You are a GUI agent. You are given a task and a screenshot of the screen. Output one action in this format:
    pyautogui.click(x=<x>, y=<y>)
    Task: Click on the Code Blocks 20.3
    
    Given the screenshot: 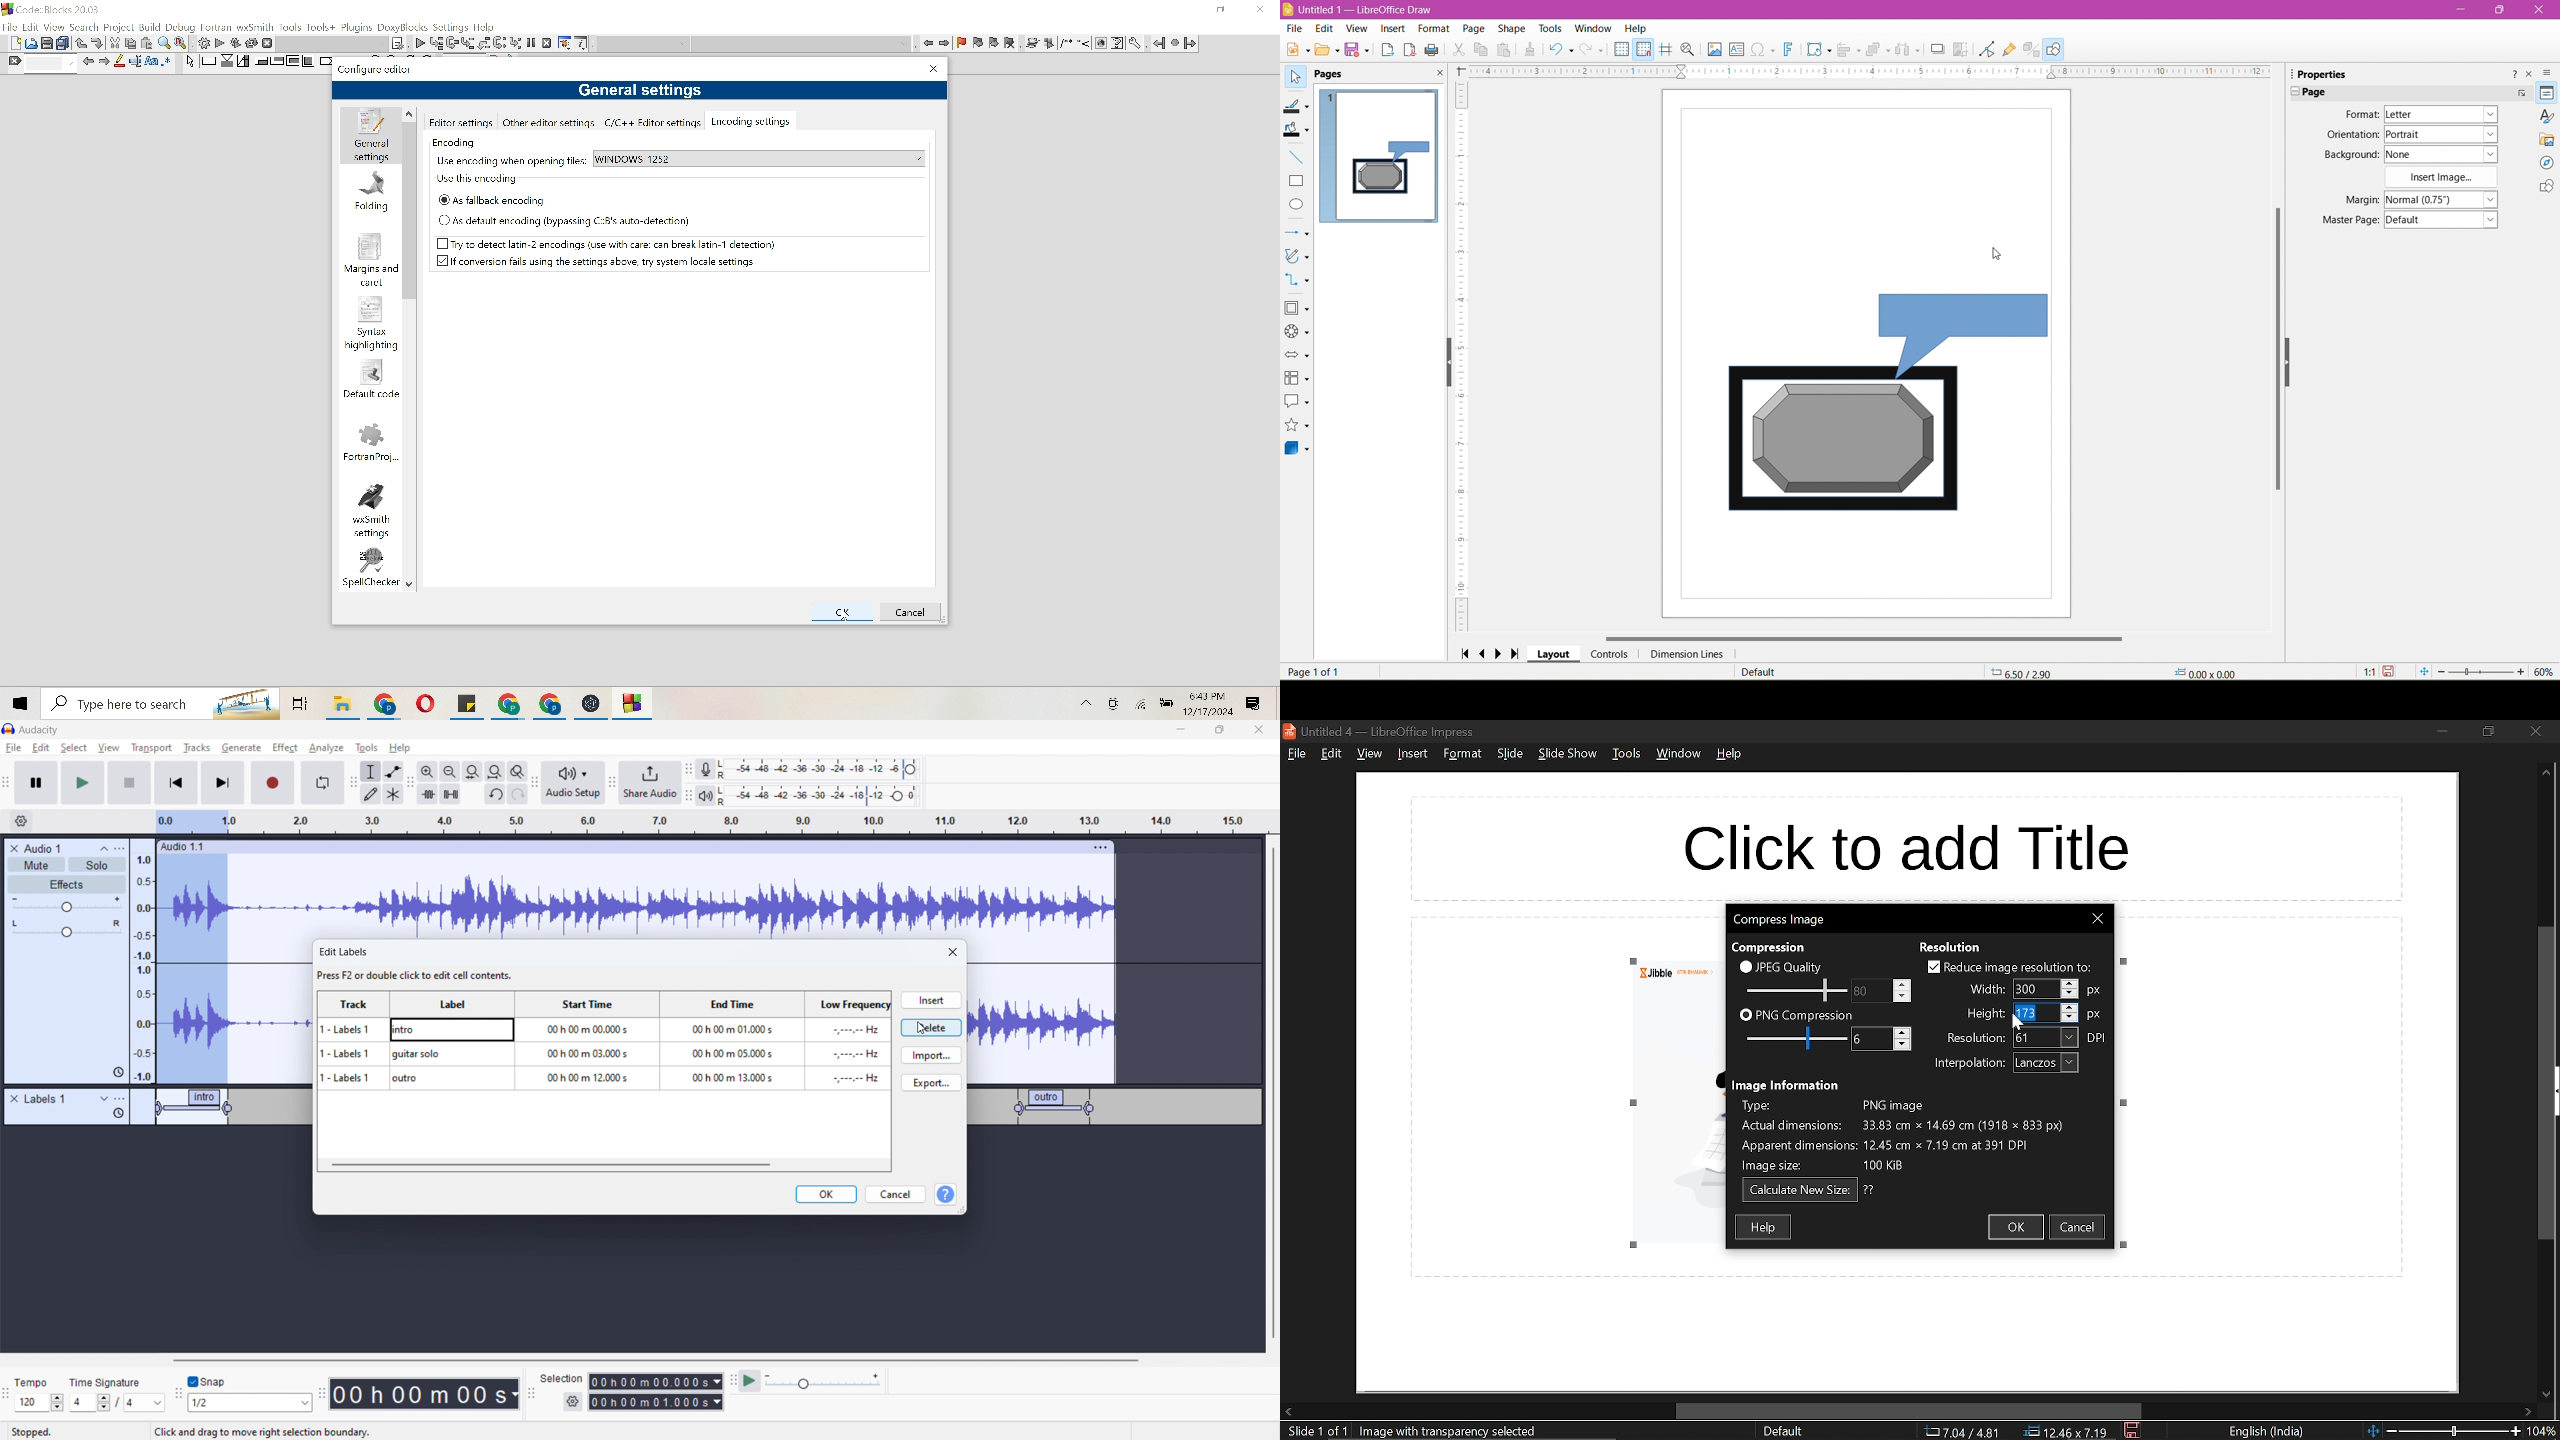 What is the action you would take?
    pyautogui.click(x=50, y=8)
    